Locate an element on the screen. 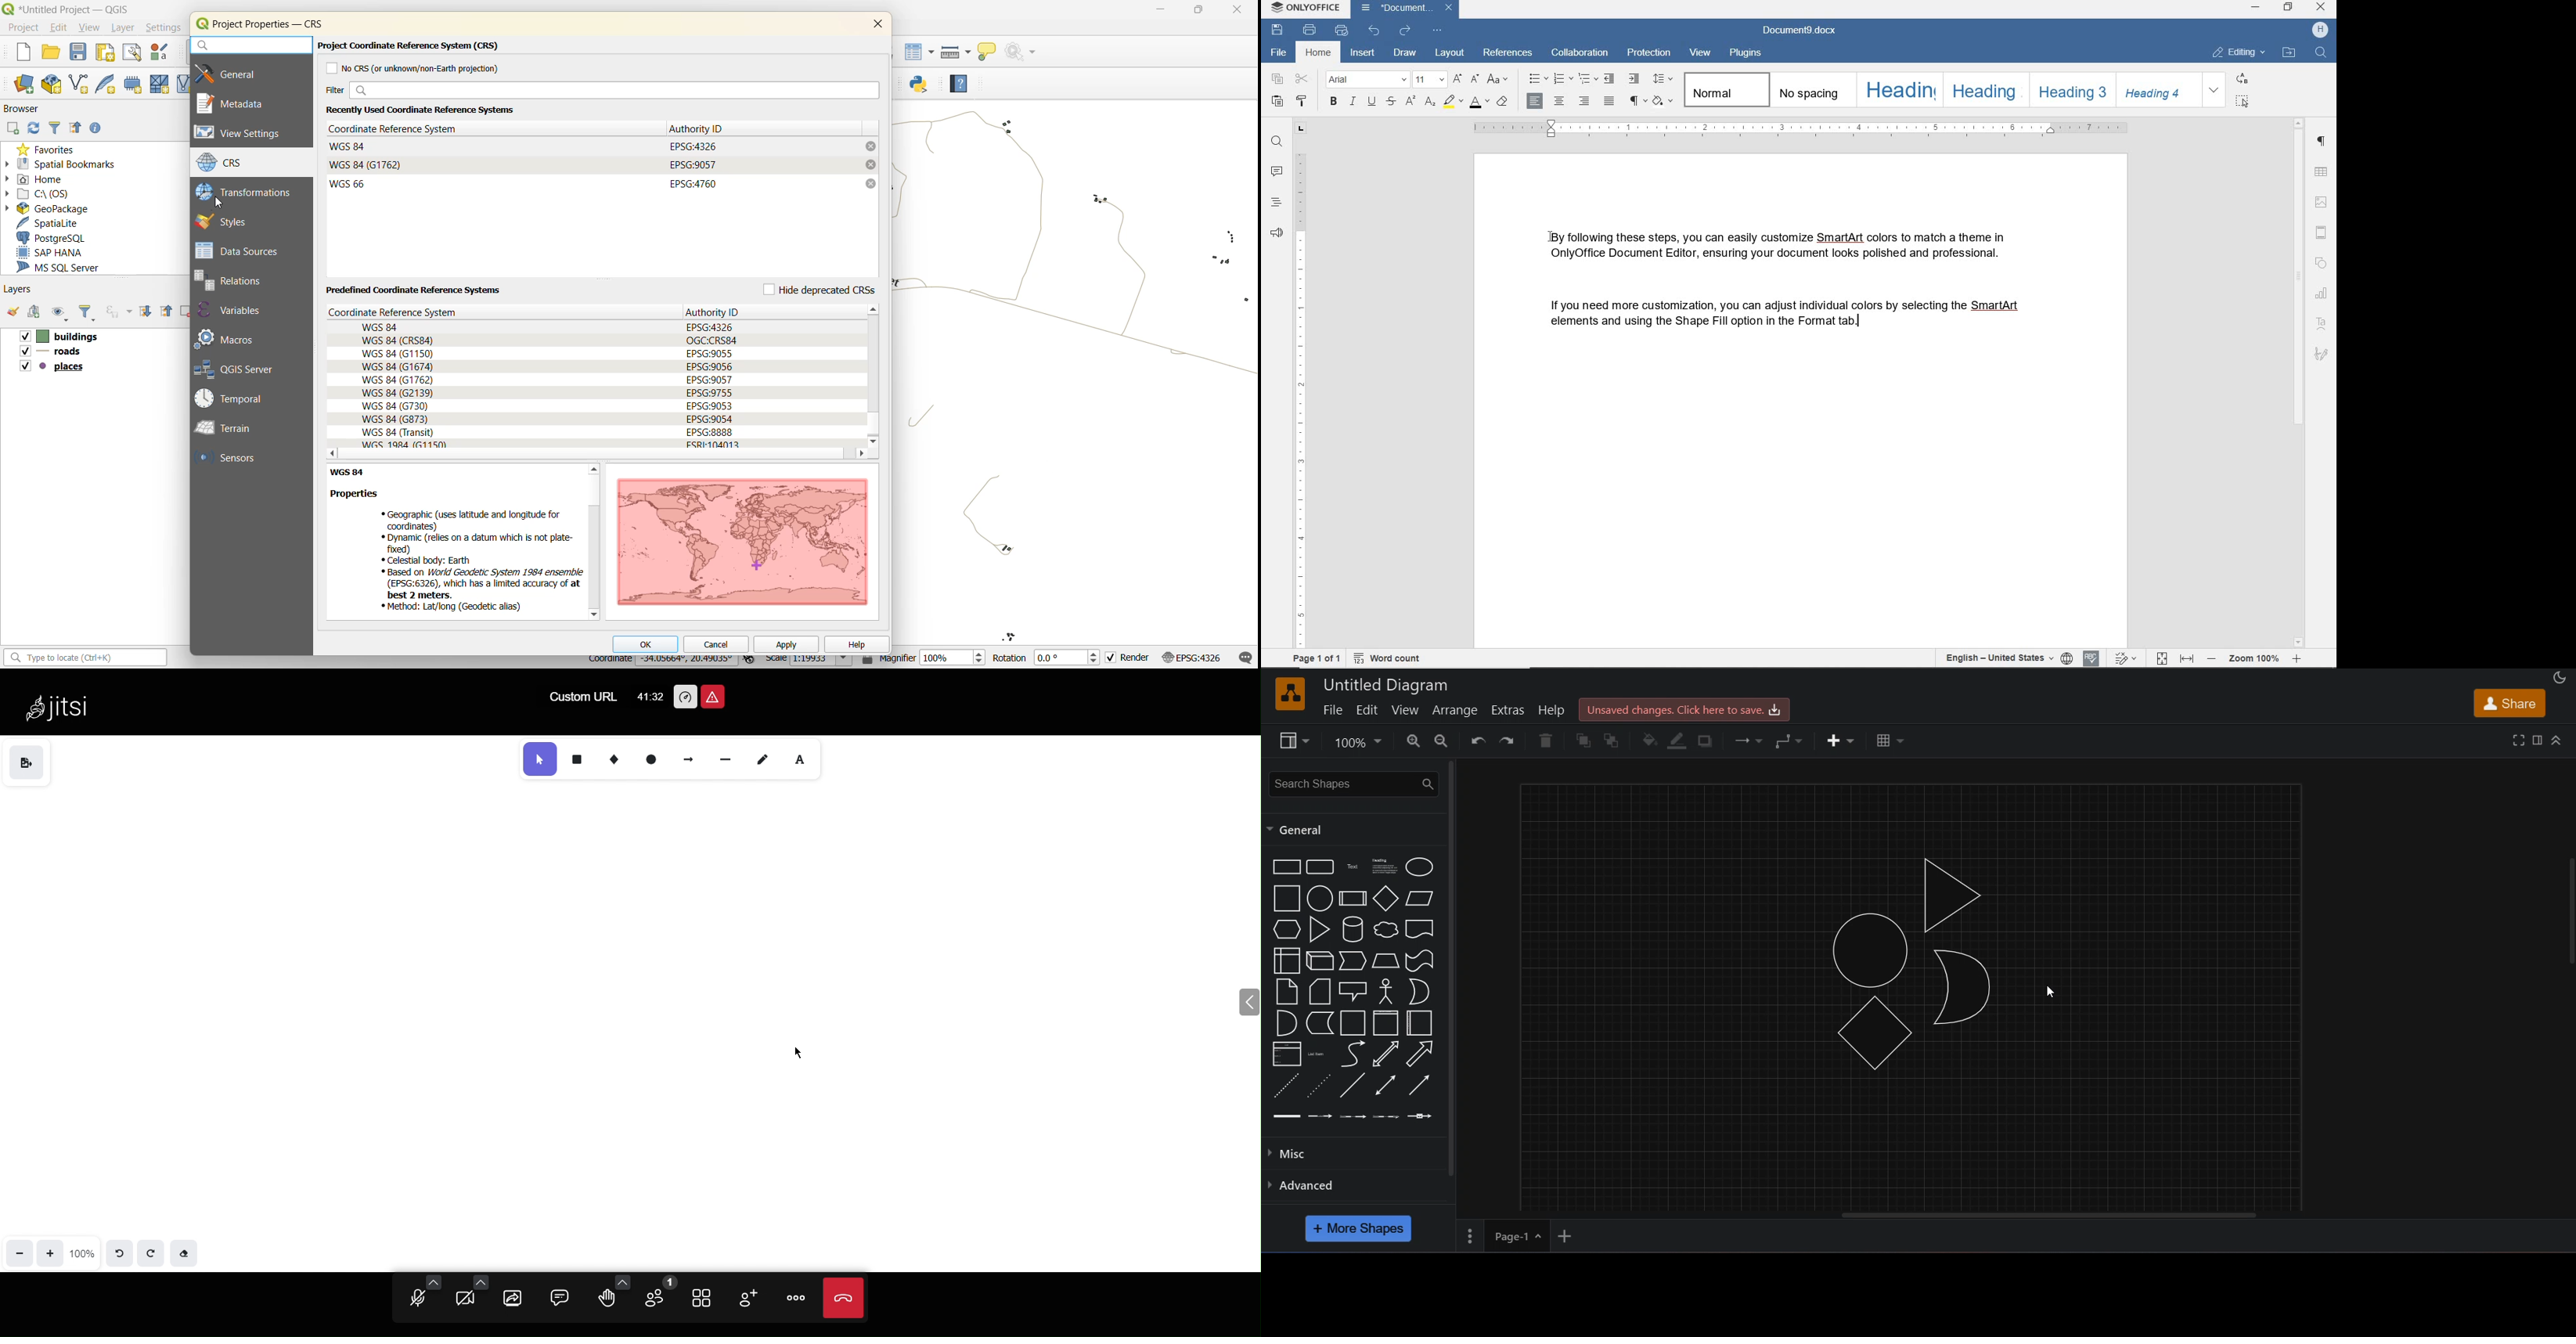  extras is located at coordinates (1510, 708).